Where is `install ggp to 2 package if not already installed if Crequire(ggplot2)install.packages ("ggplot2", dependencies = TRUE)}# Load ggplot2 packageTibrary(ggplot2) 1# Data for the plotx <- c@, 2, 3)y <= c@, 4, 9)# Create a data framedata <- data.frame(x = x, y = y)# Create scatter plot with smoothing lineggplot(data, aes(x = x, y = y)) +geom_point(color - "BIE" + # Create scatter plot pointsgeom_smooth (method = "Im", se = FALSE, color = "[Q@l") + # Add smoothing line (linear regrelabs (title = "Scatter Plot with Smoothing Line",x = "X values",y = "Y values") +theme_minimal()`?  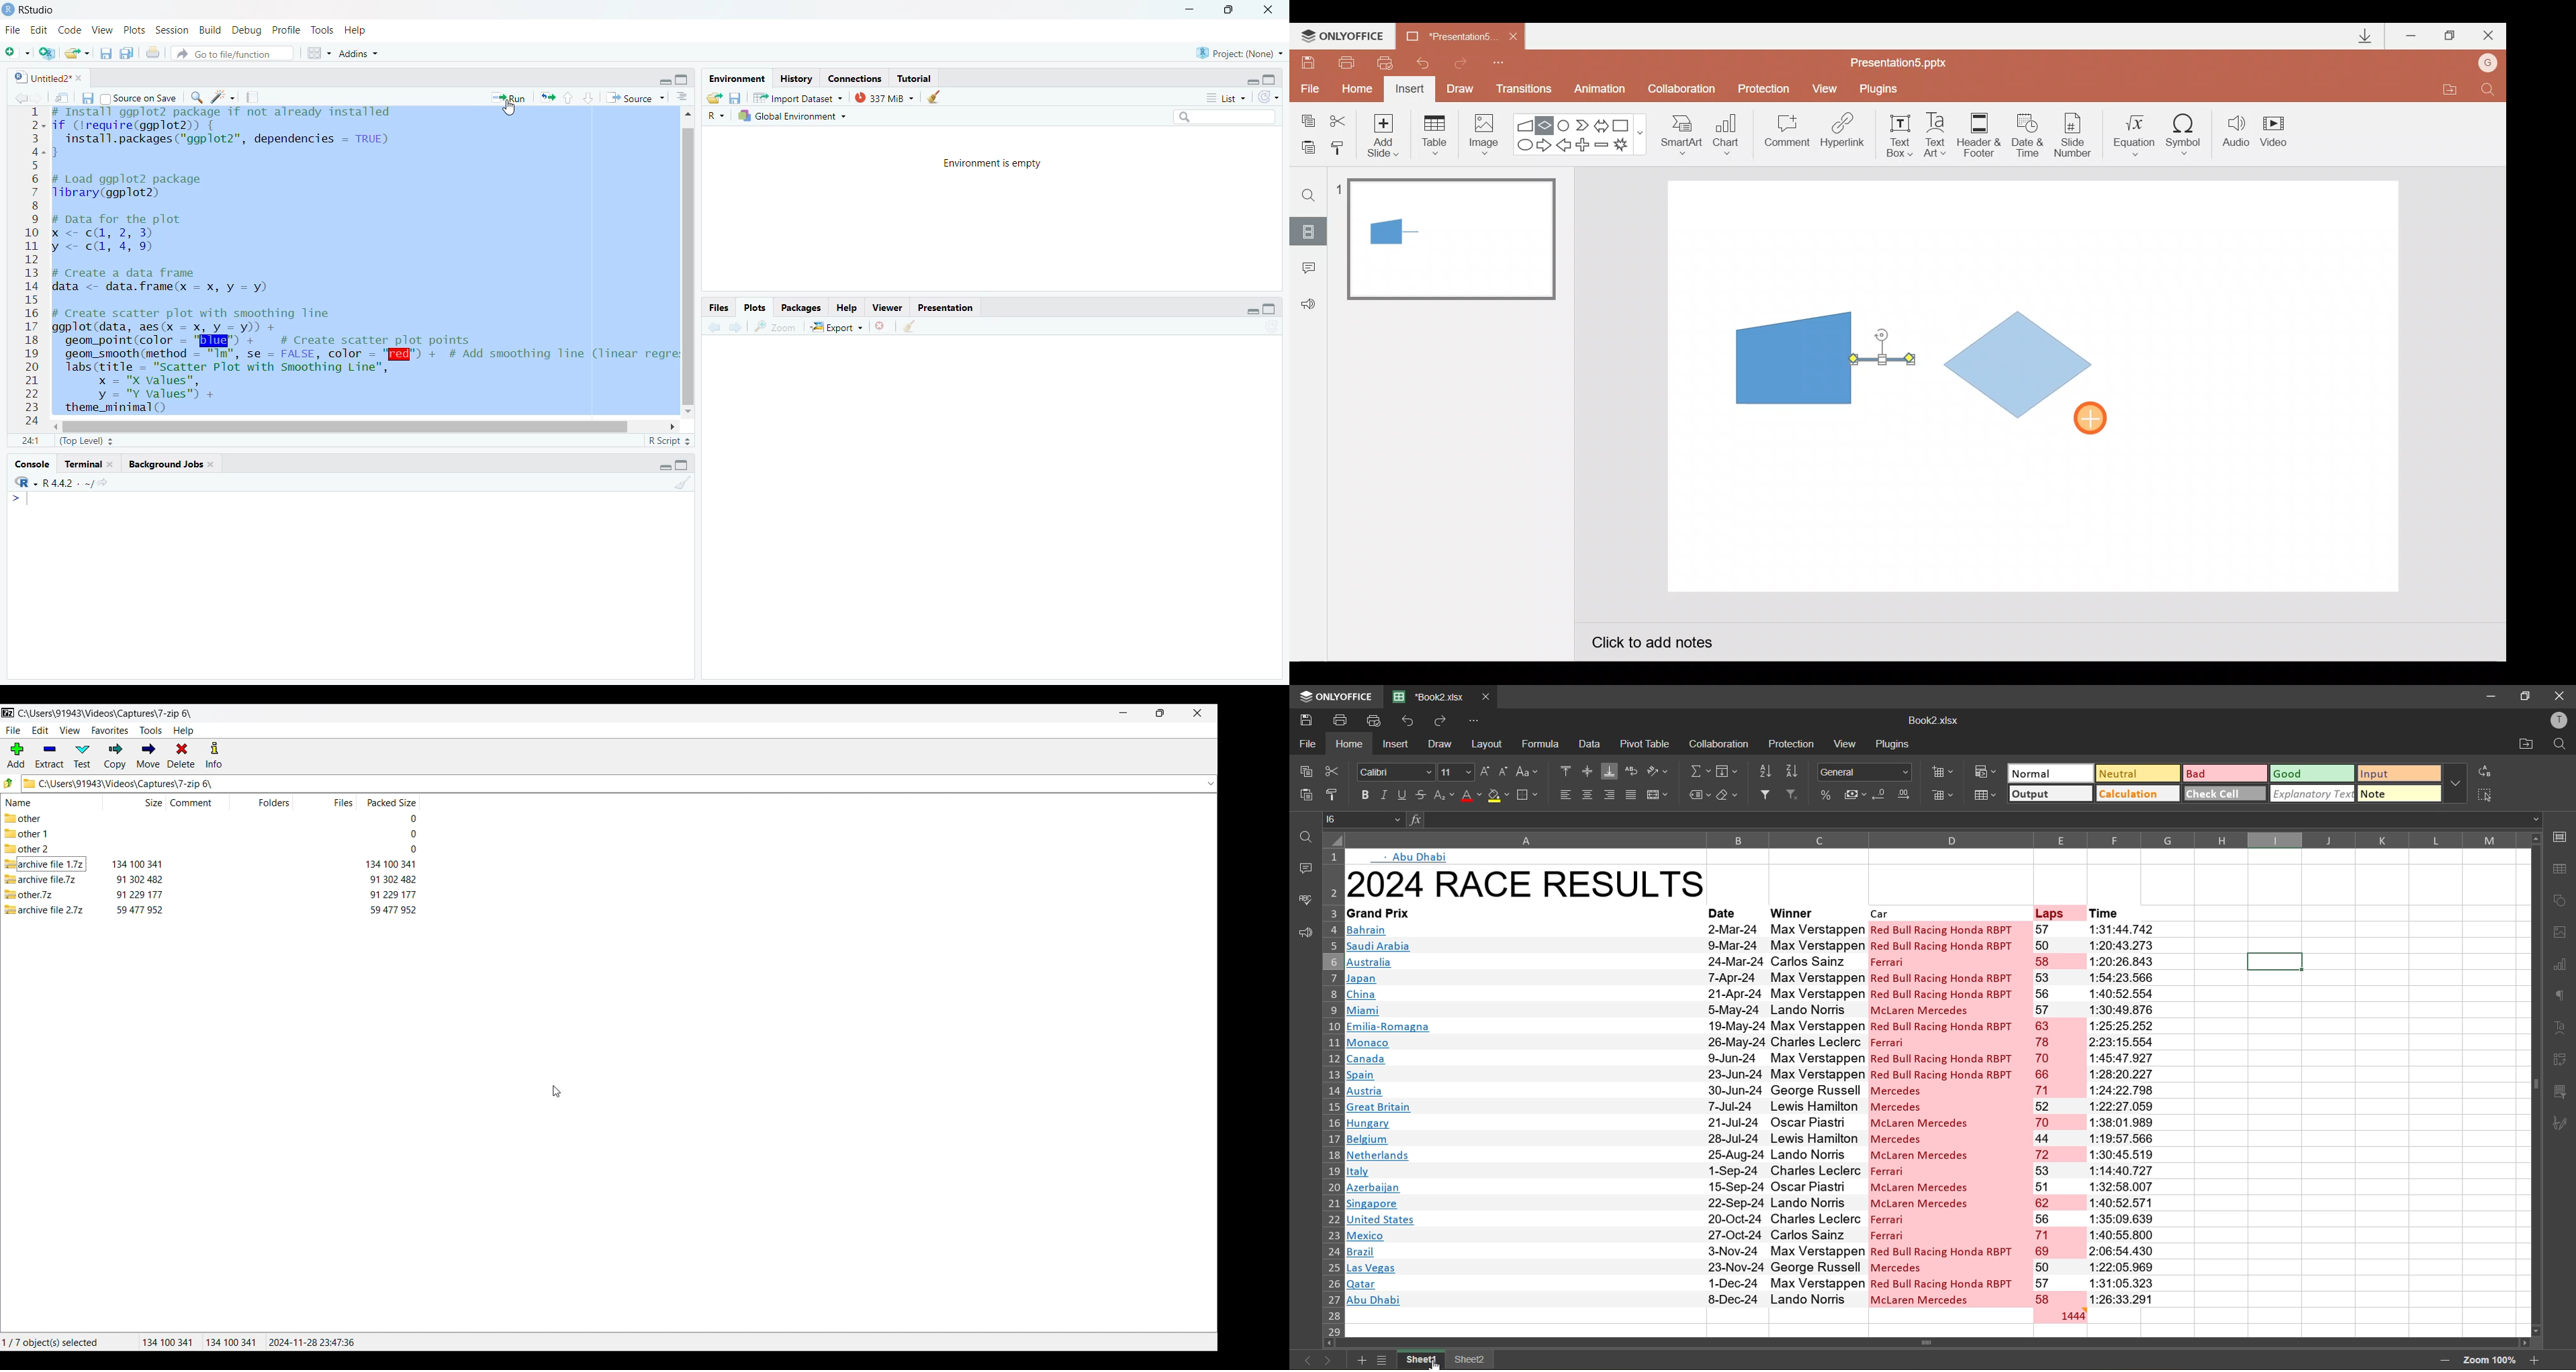
install ggp to 2 package if not already installed if Crequire(ggplot2)install.packages ("ggplot2", dependencies = TRUE)}# Load ggplot2 packageTibrary(ggplot2) 1# Data for the plotx <- c@, 2, 3)y <= c@, 4, 9)# Create a data framedata <- data.frame(x = x, y = y)# Create scatter plot with smoothing lineggplot(data, aes(x = x, y = y)) +geom_point(color - "BIE" + # Create scatter plot pointsgeom_smooth (method = "Im", se = FALSE, color = "[Q@l") + # Add smoothing line (linear regrelabs (title = "Scatter Plot with Smoothing Line",x = "X values",y = "Y values") +theme_minimal() is located at coordinates (362, 261).